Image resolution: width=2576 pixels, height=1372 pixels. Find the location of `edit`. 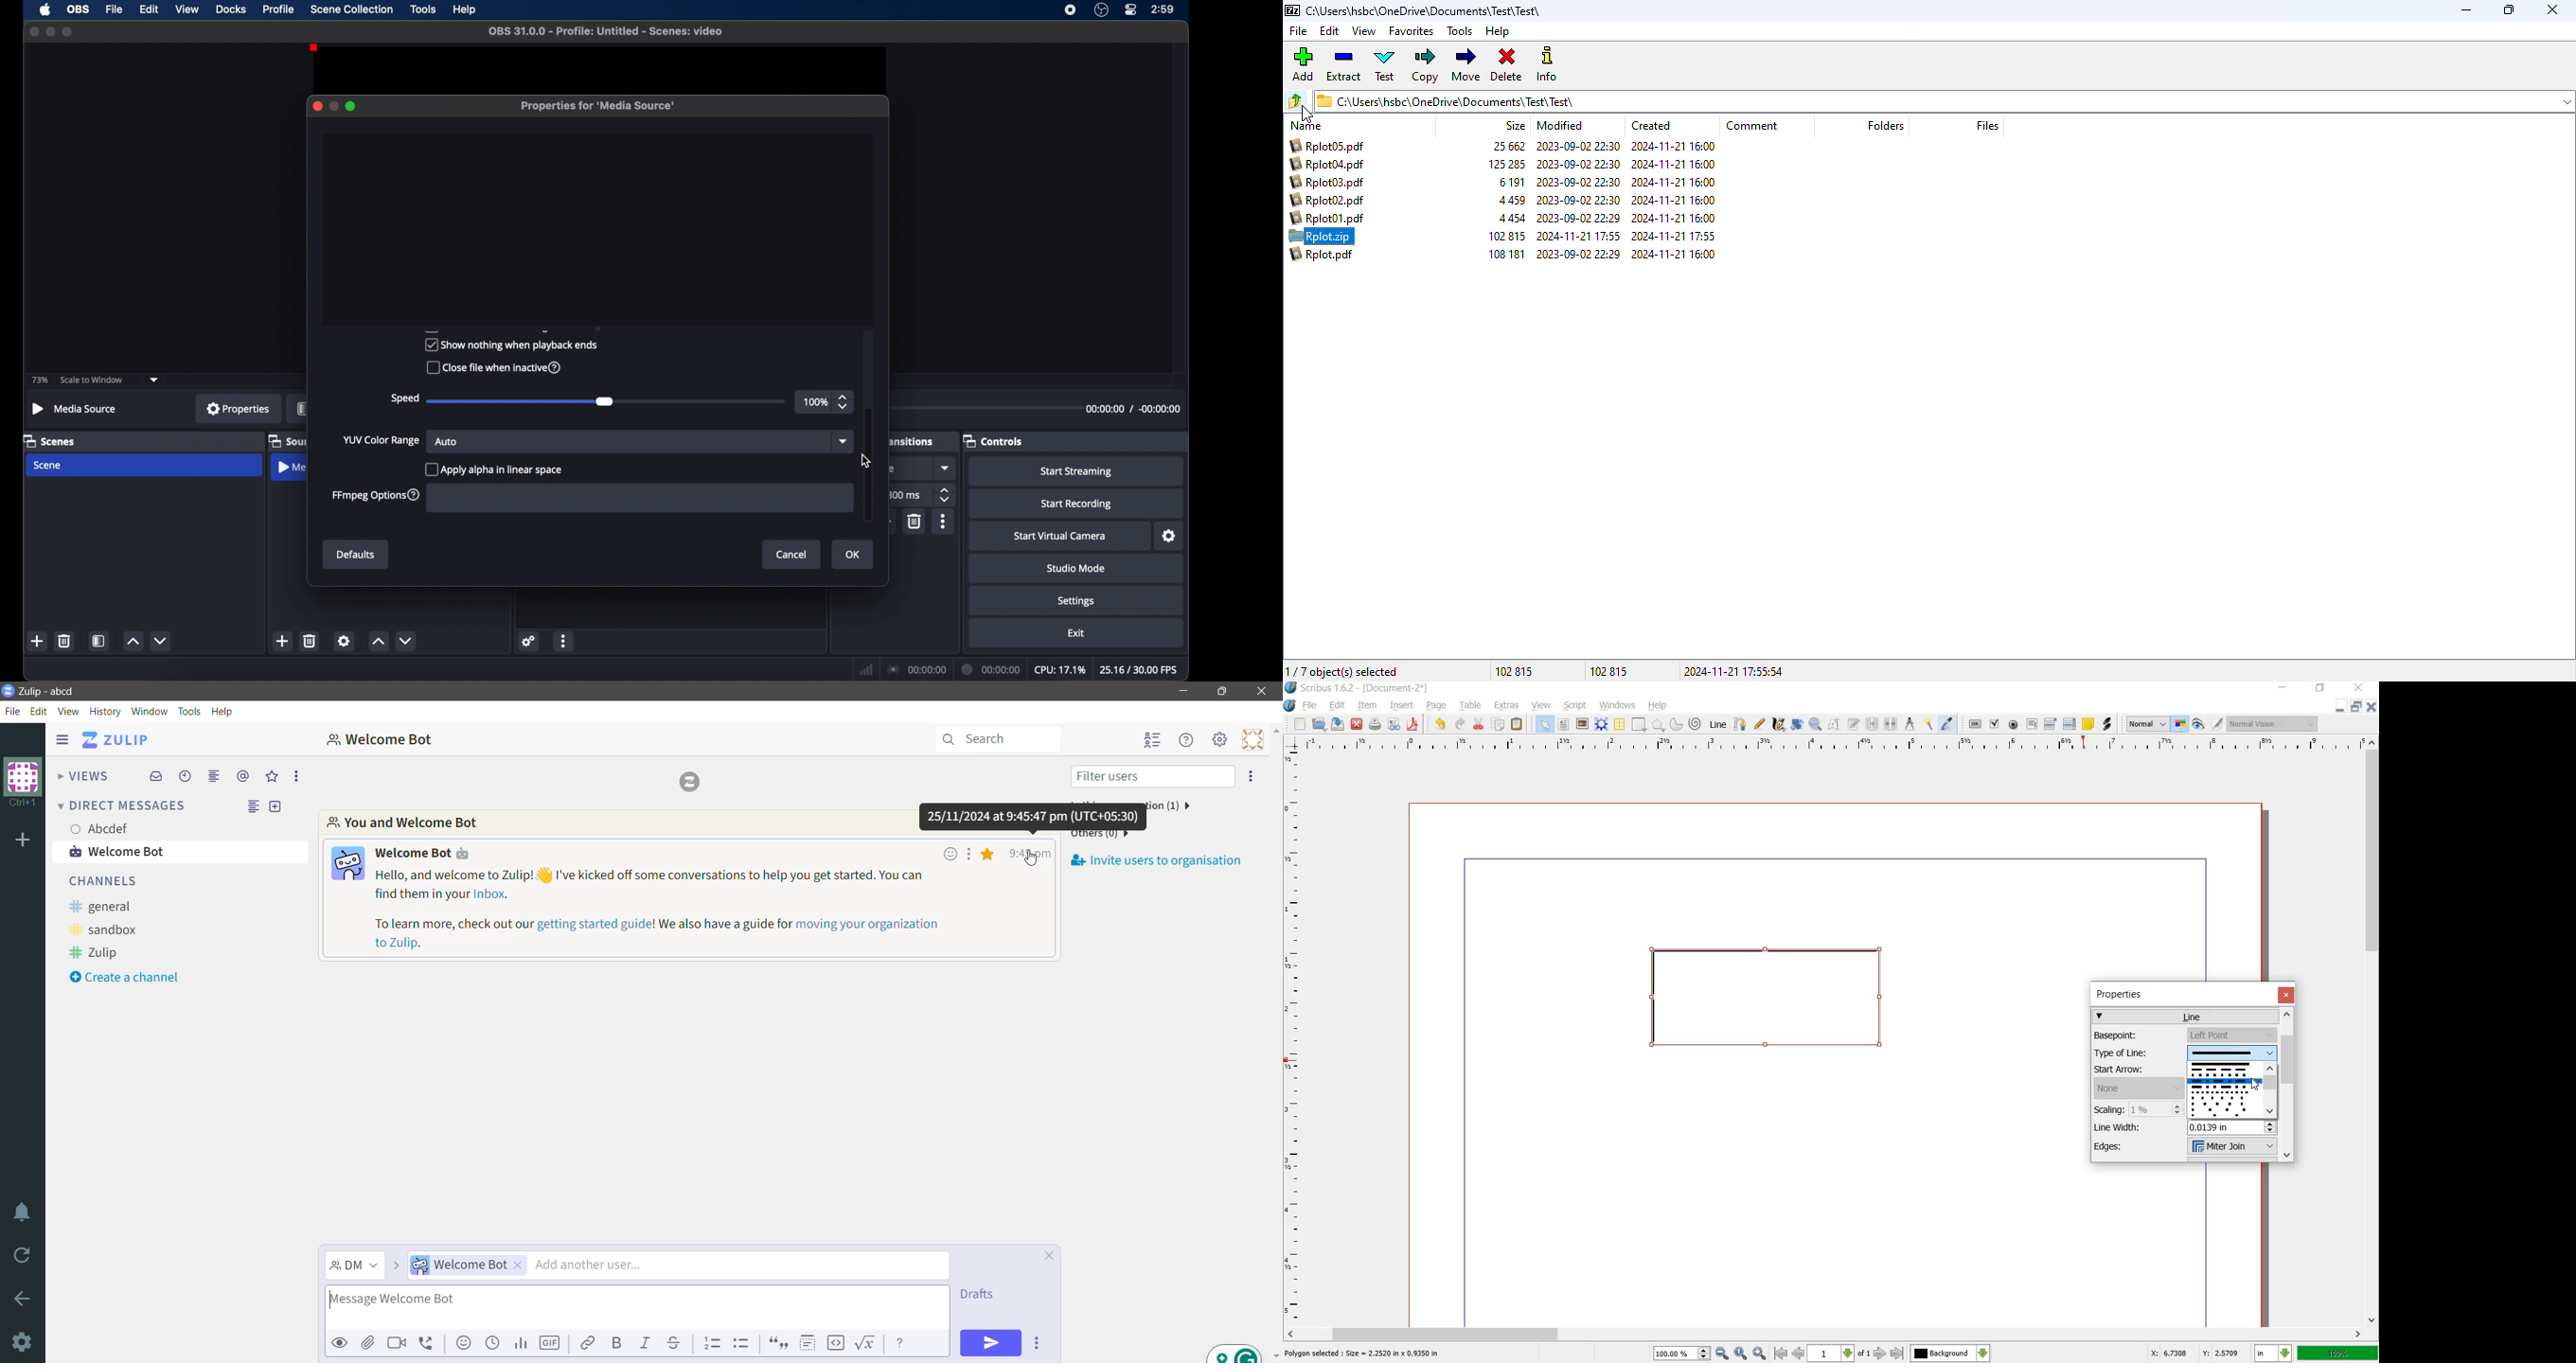

edit is located at coordinates (149, 10).